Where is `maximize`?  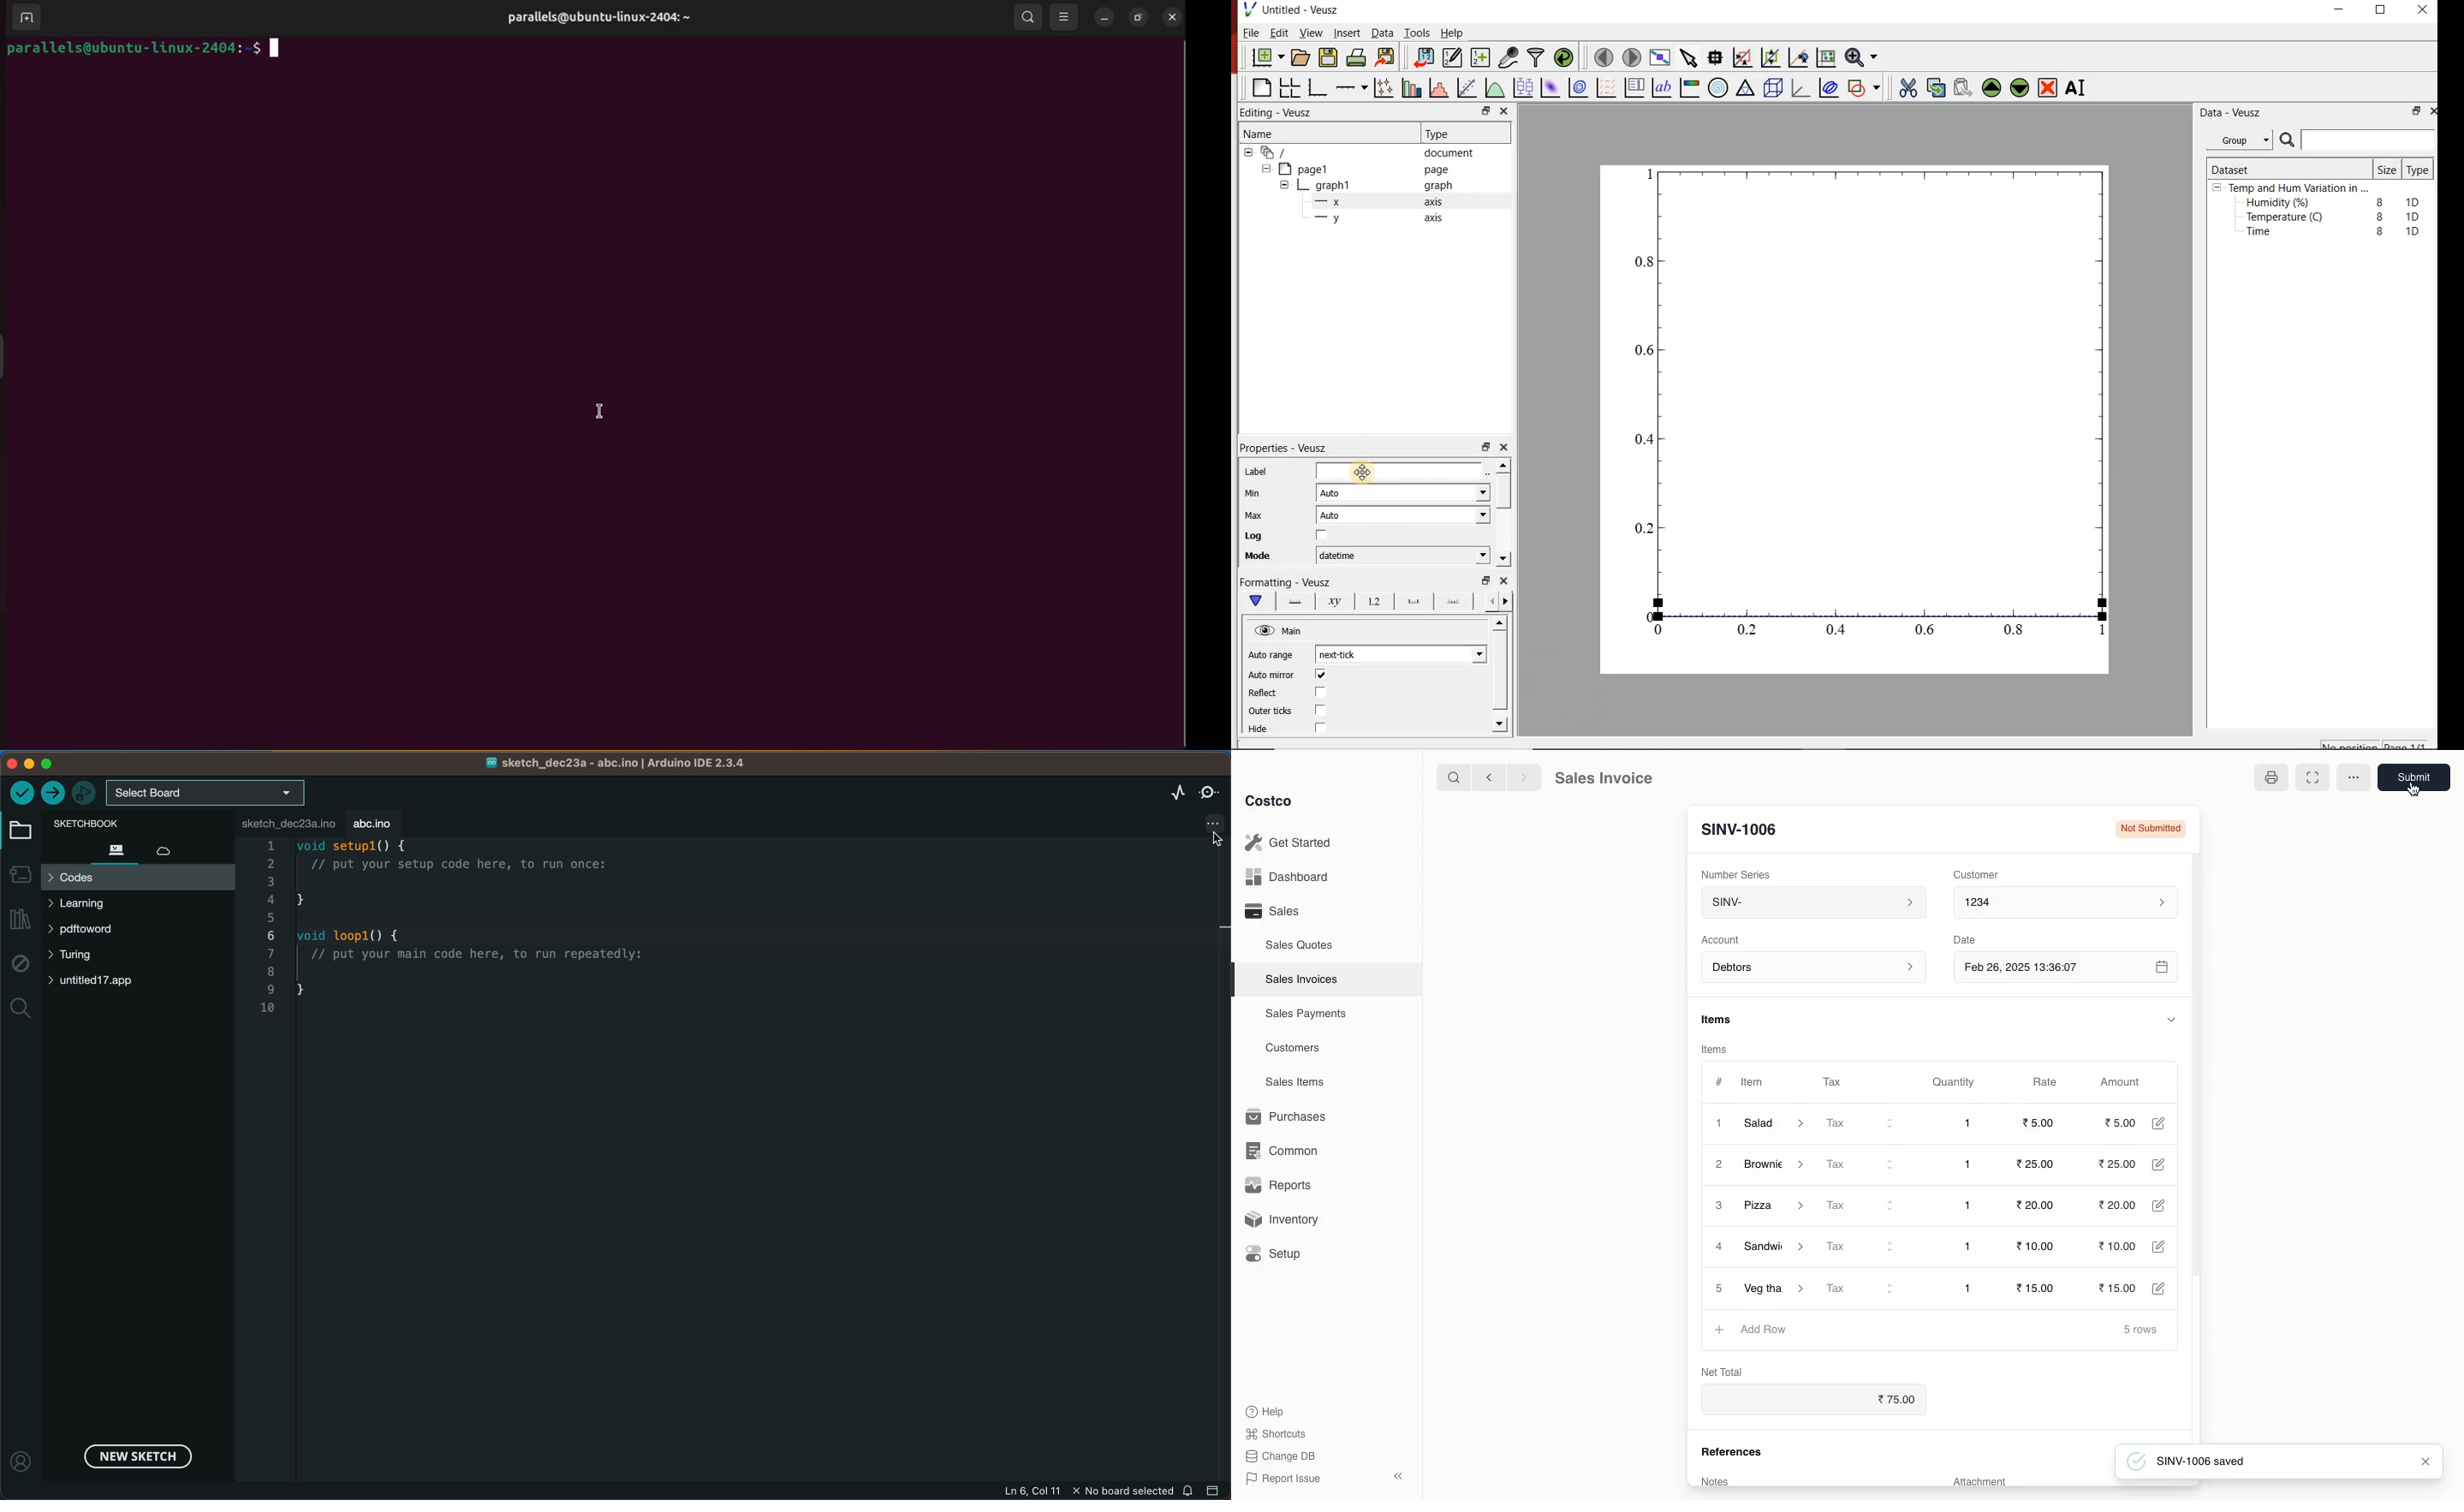
maximize is located at coordinates (2388, 10).